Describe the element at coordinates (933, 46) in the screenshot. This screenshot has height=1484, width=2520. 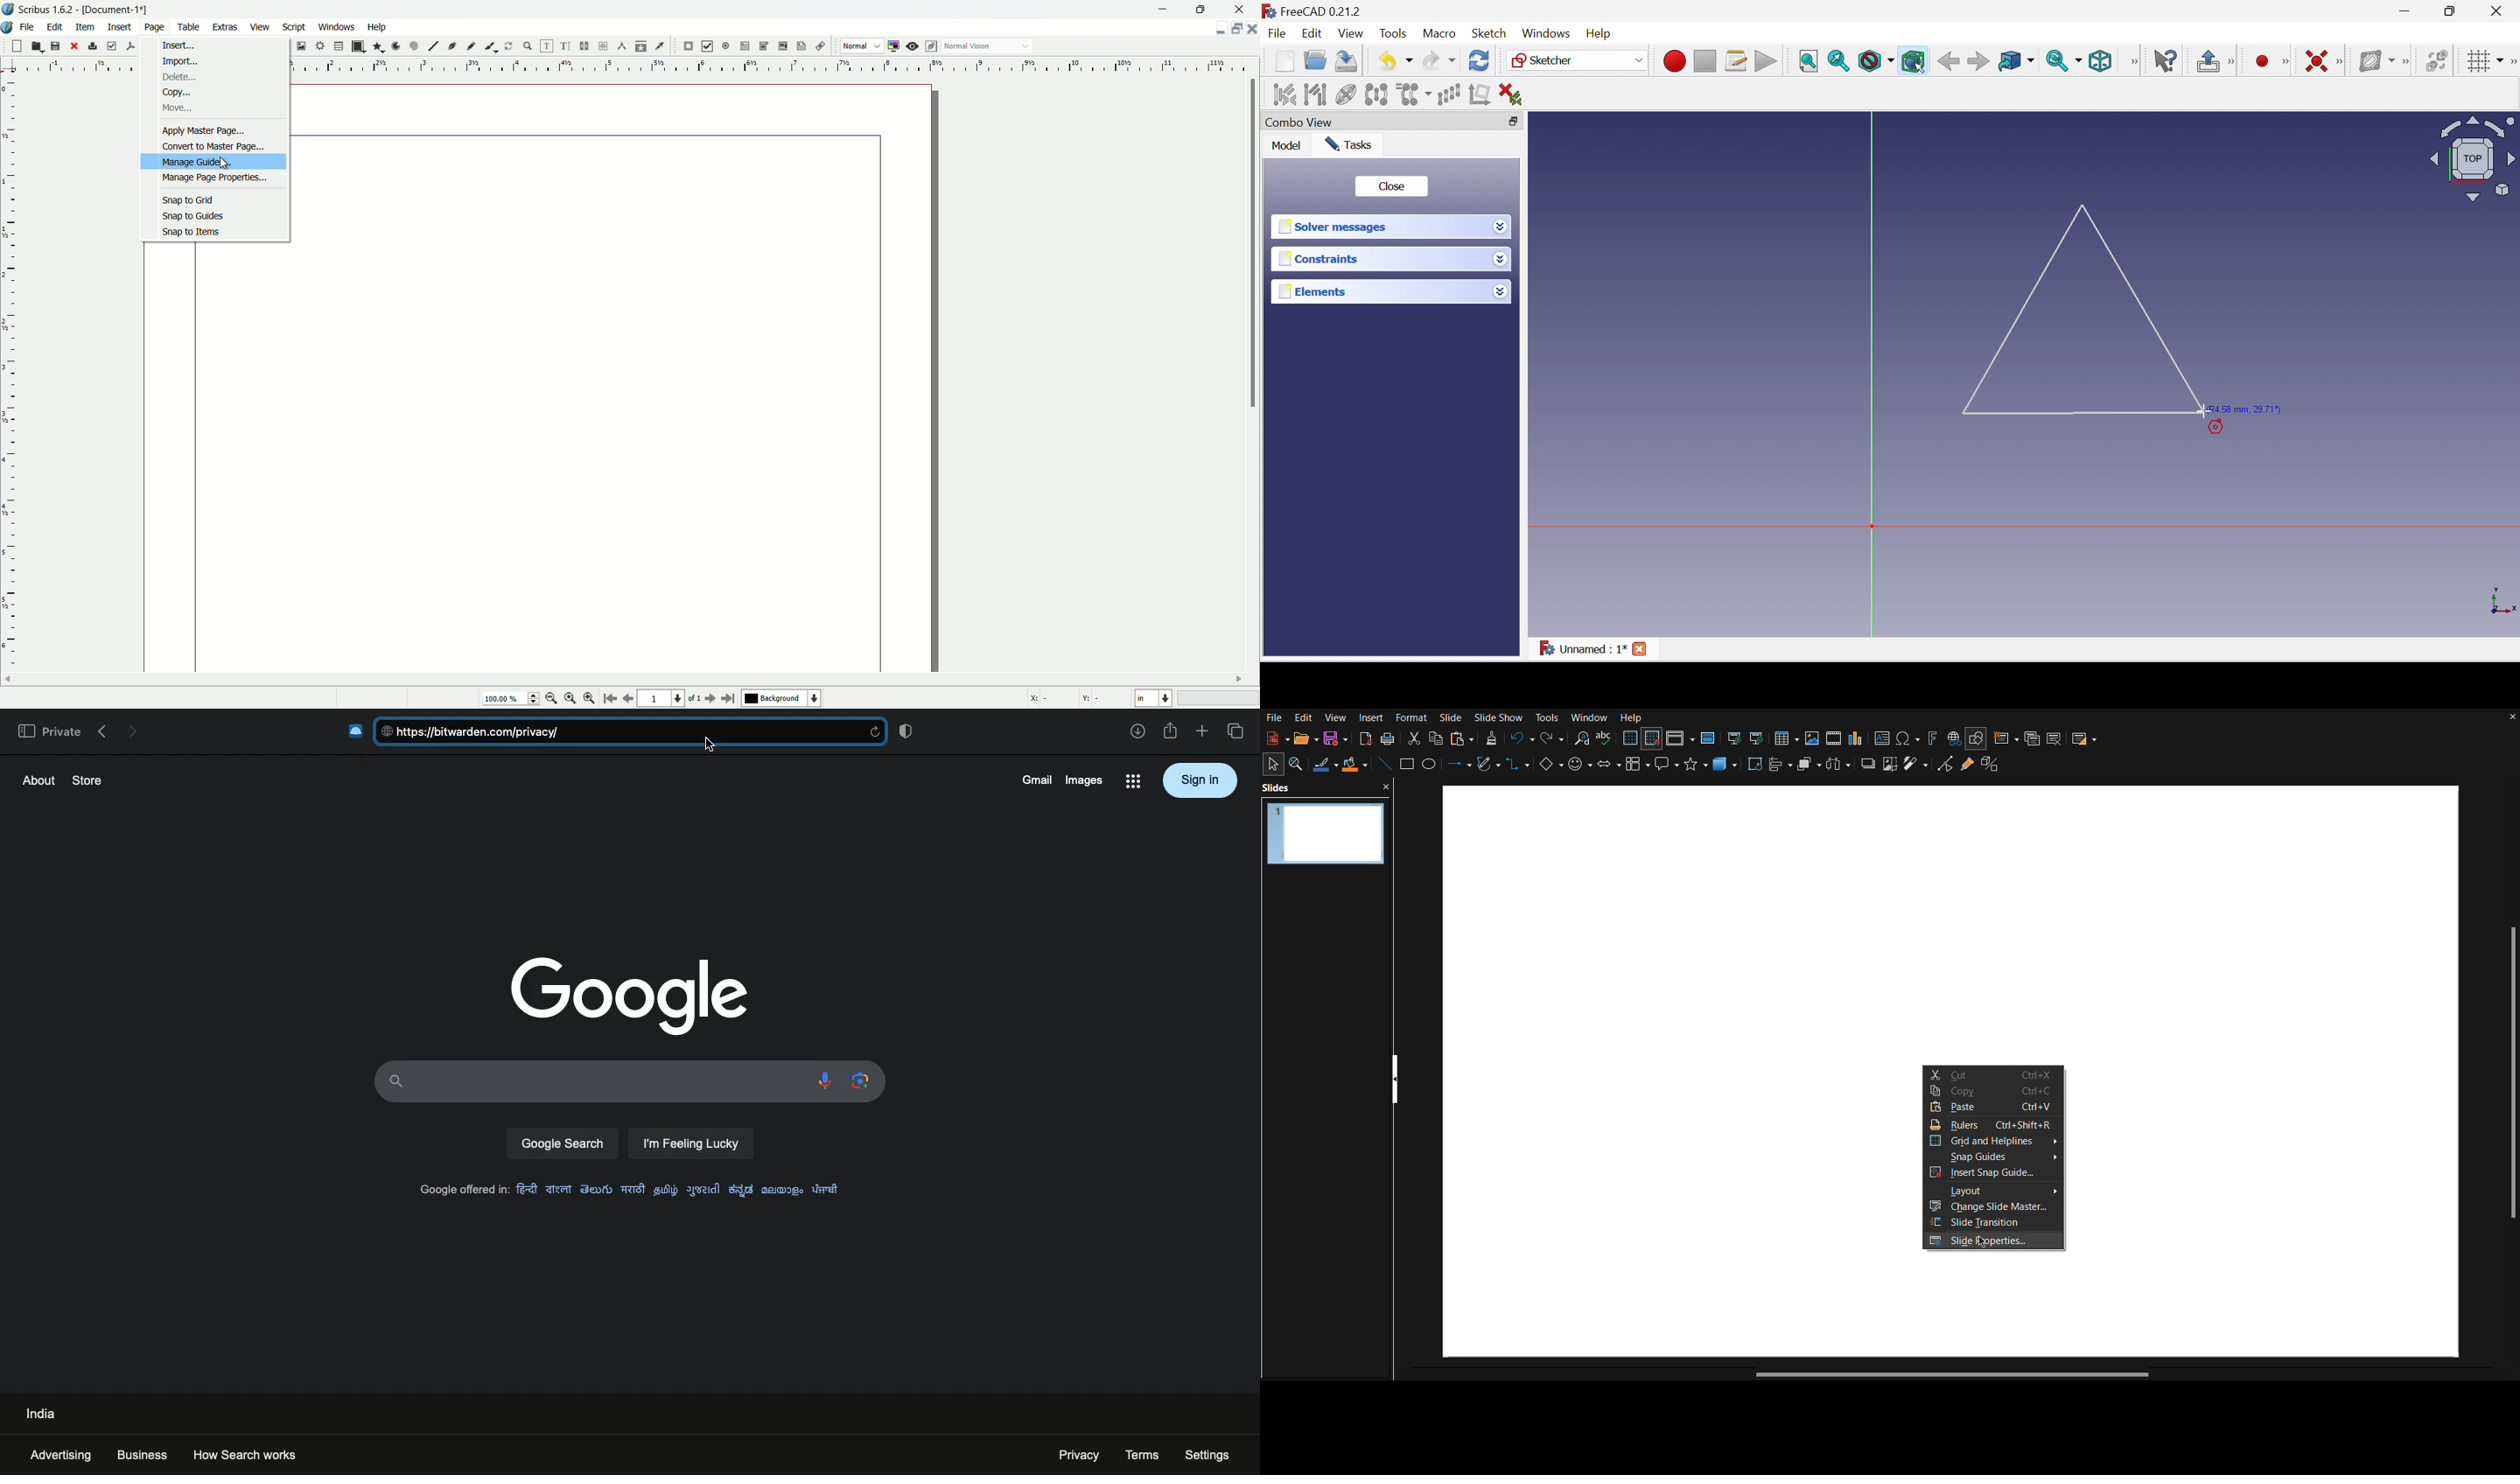
I see `edit in preview mode` at that location.